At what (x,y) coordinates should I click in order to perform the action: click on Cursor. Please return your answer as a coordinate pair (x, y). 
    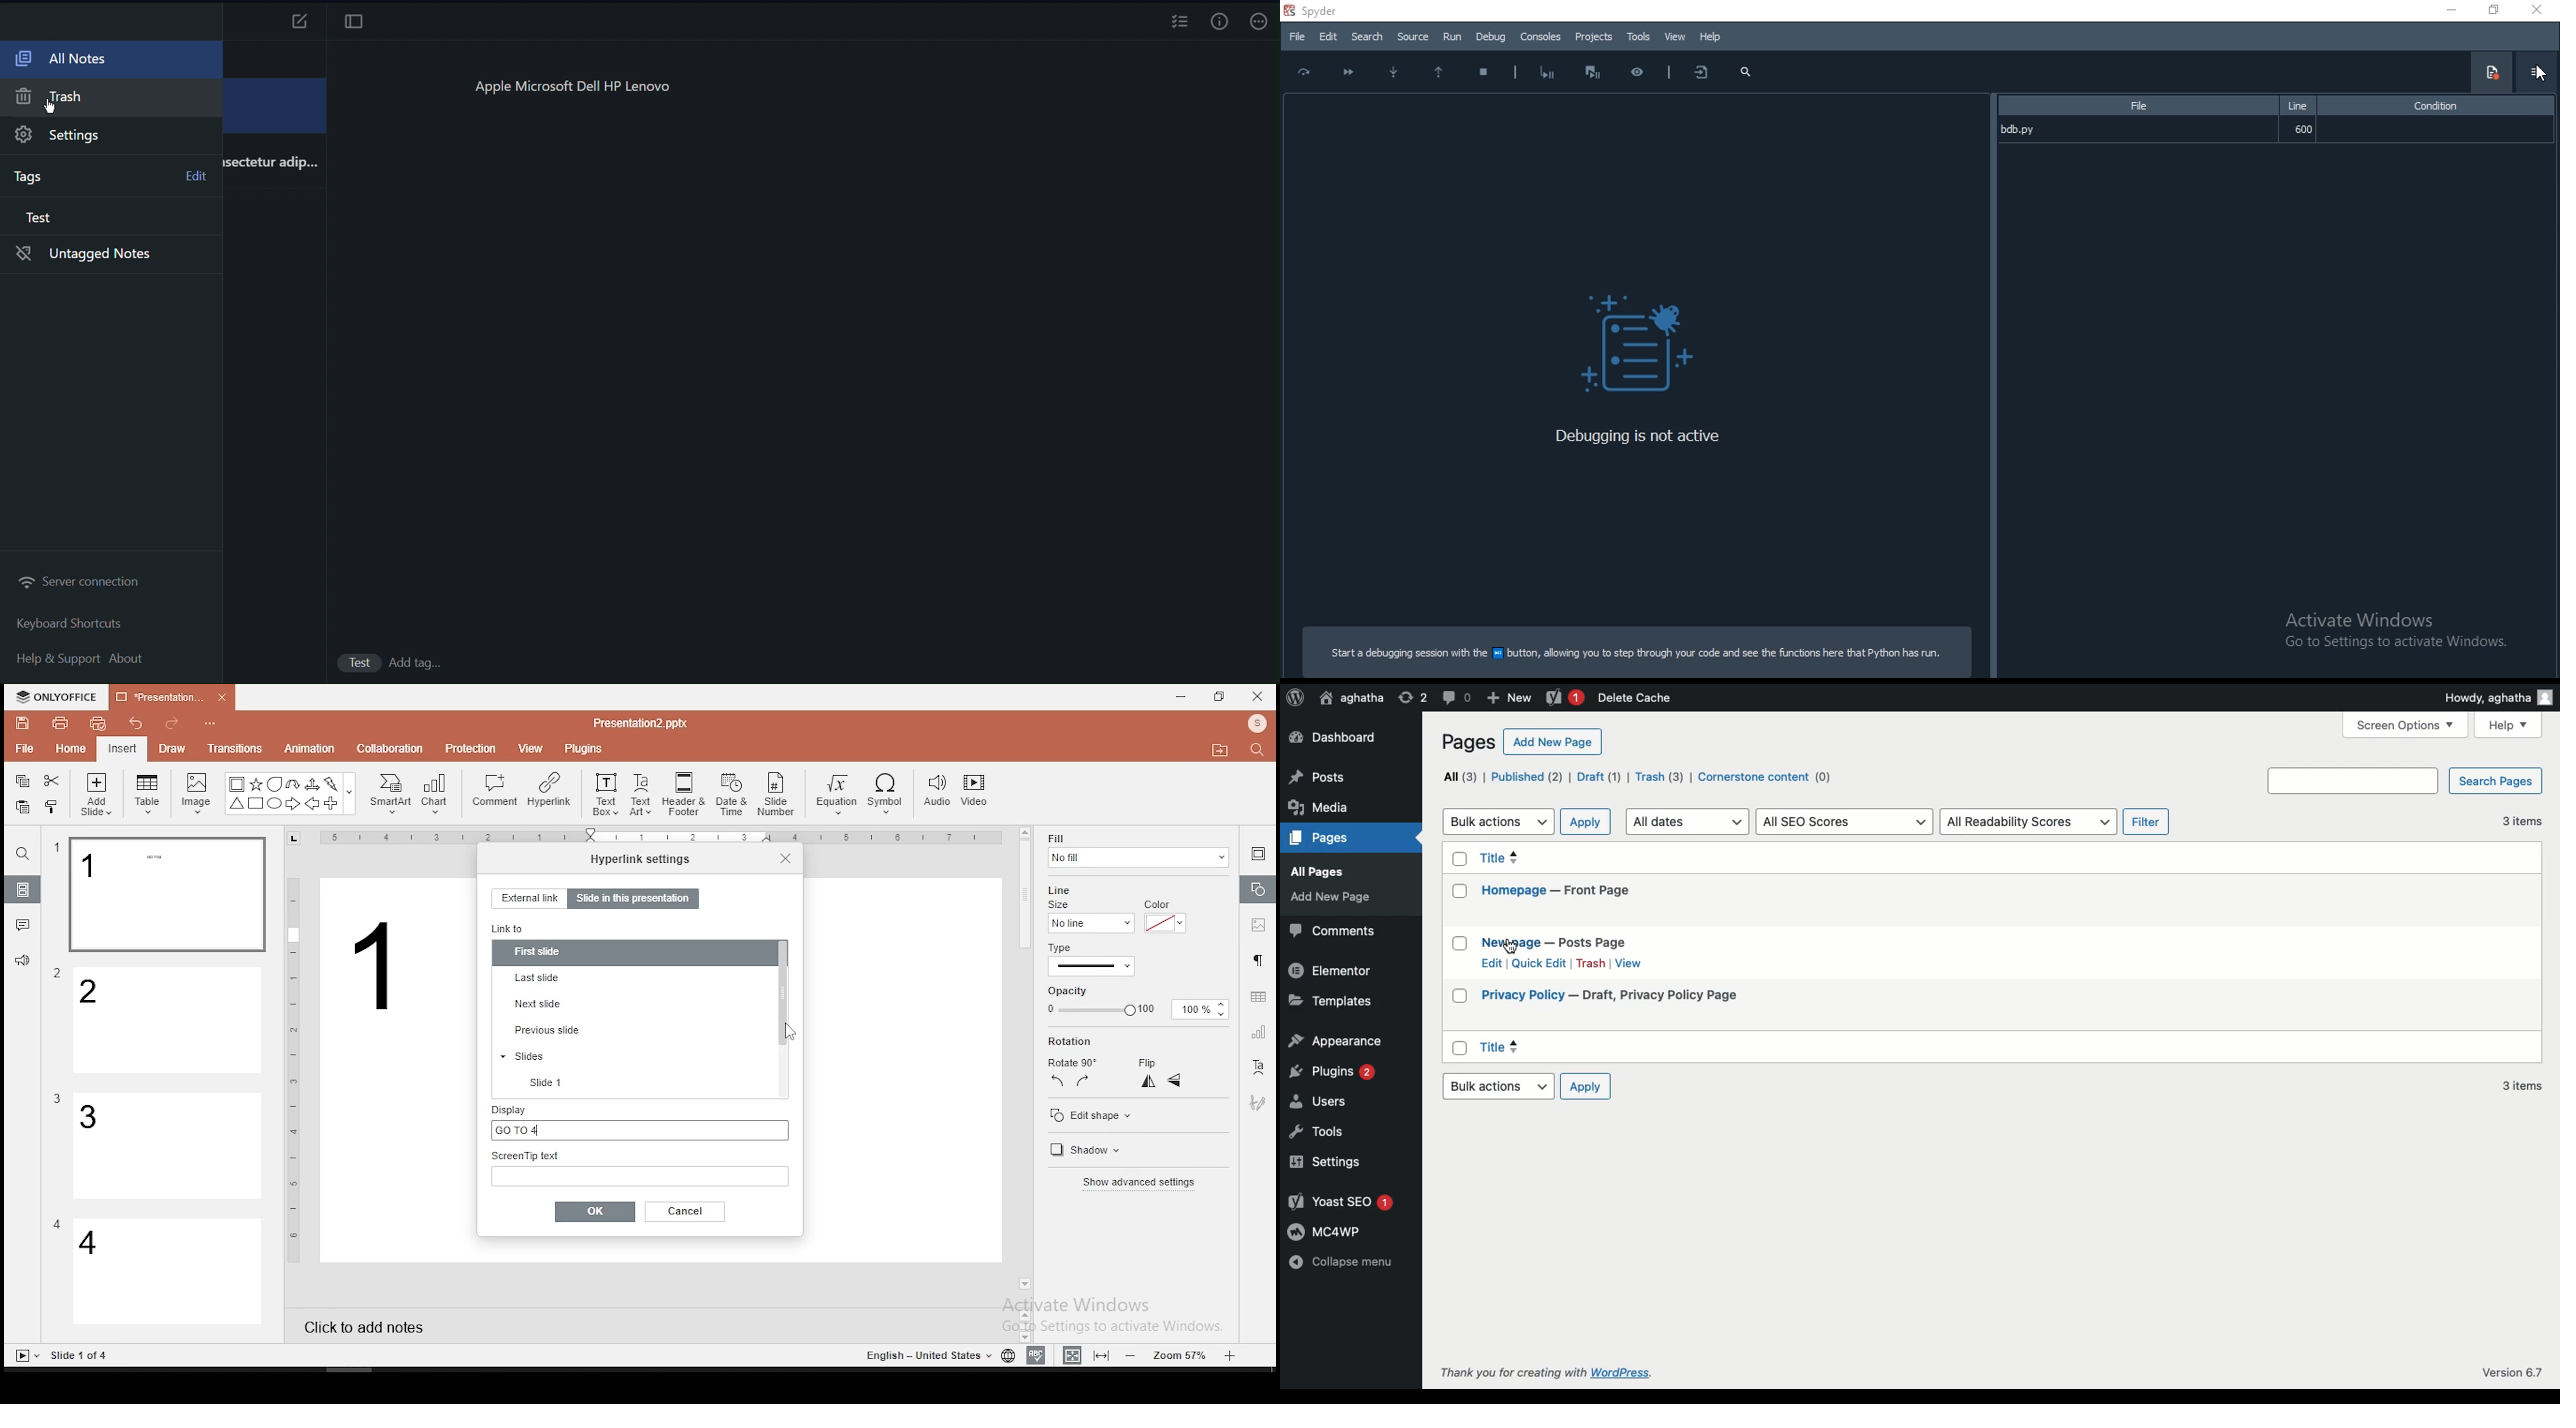
    Looking at the image, I should click on (2539, 74).